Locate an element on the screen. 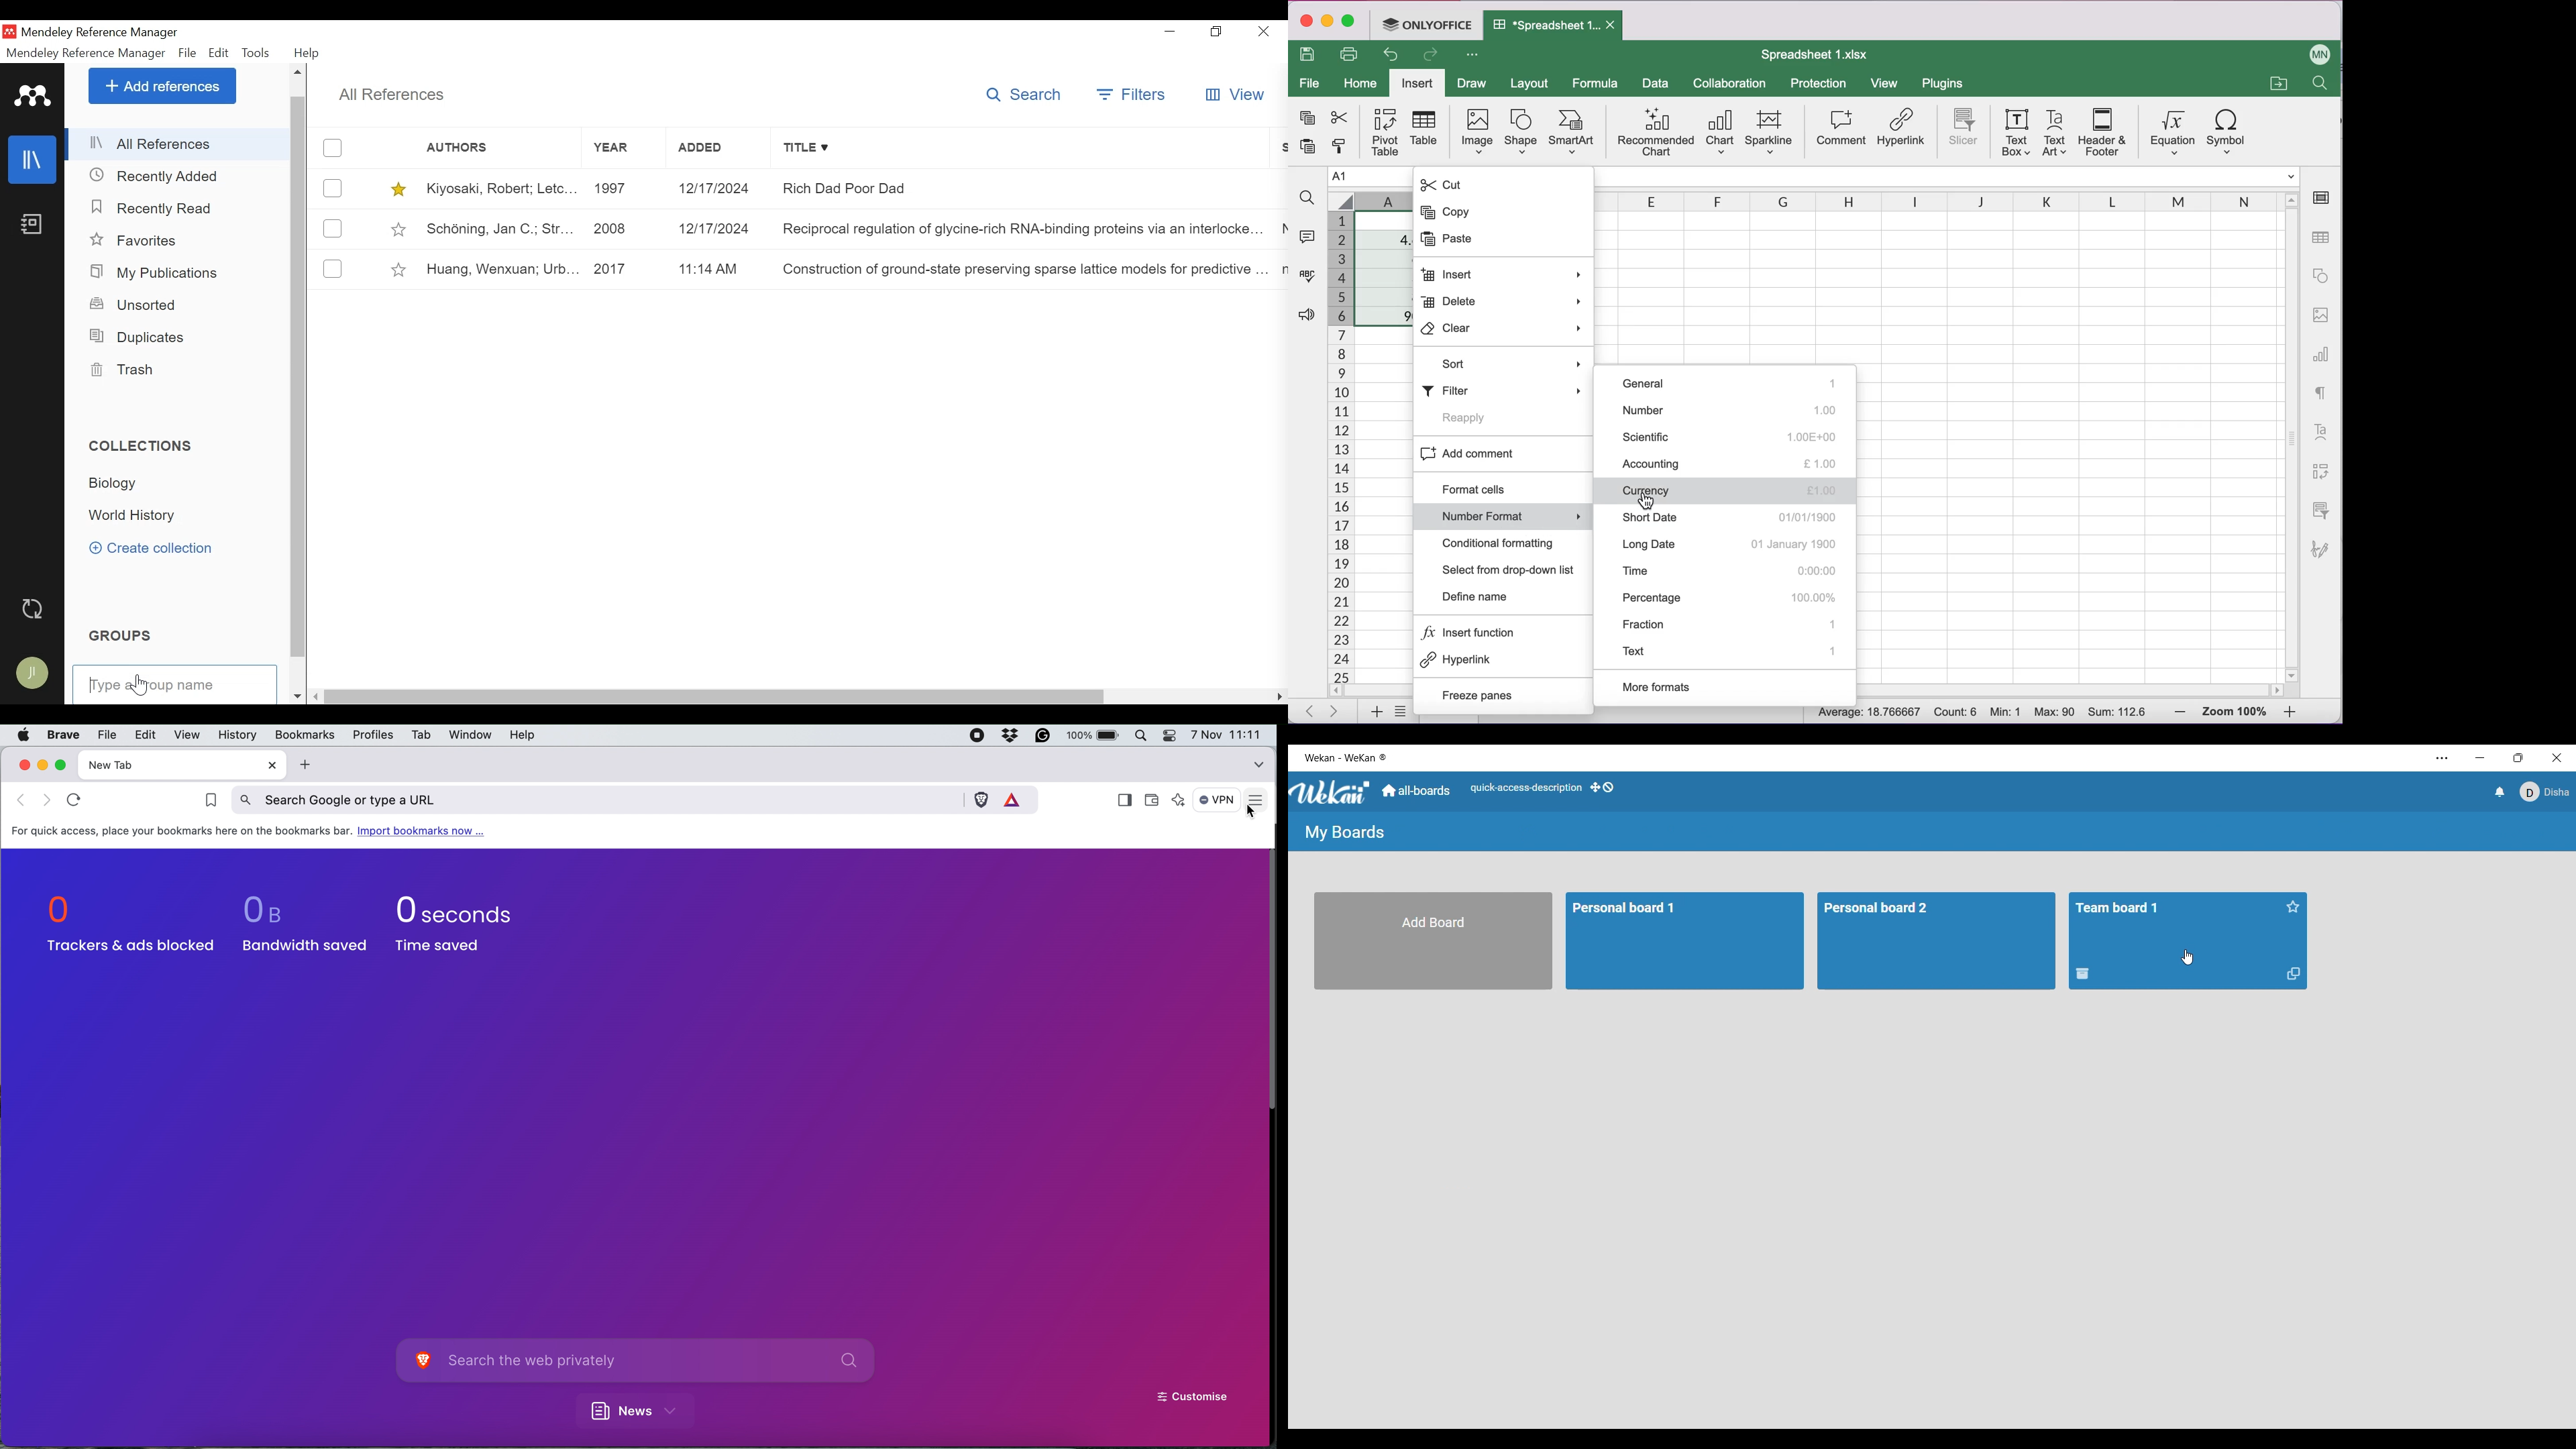 The width and height of the screenshot is (2576, 1456). Unsorted is located at coordinates (138, 305).